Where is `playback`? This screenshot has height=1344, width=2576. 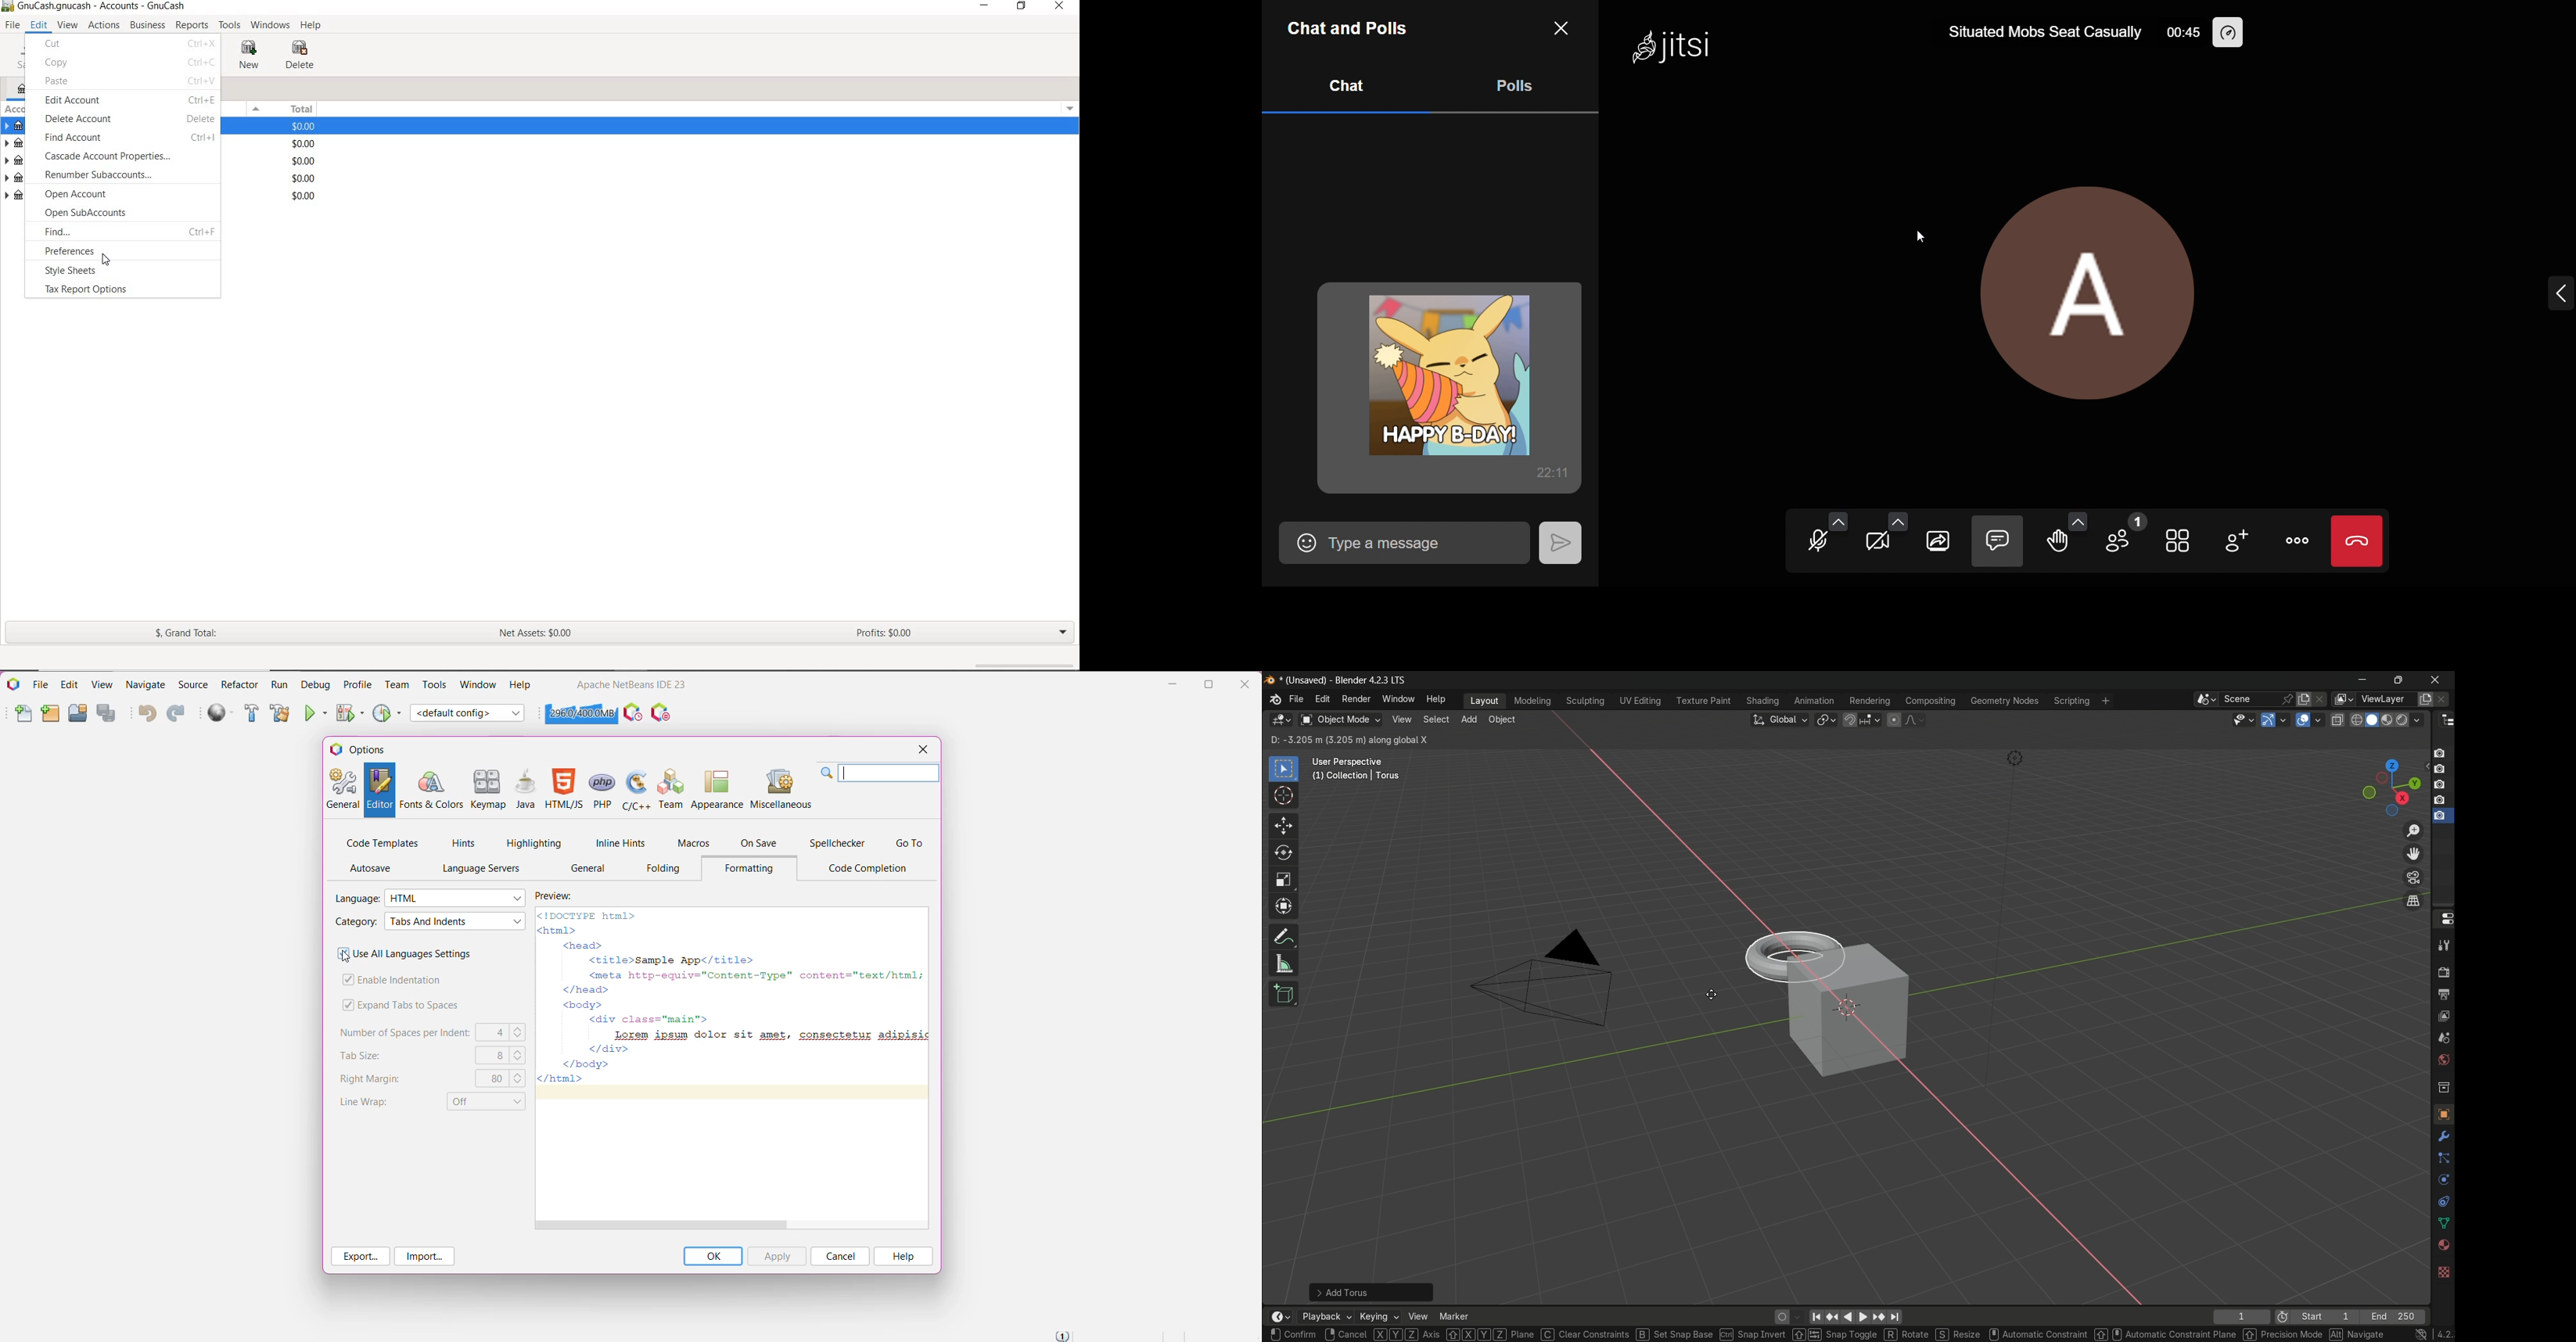 playback is located at coordinates (1325, 1317).